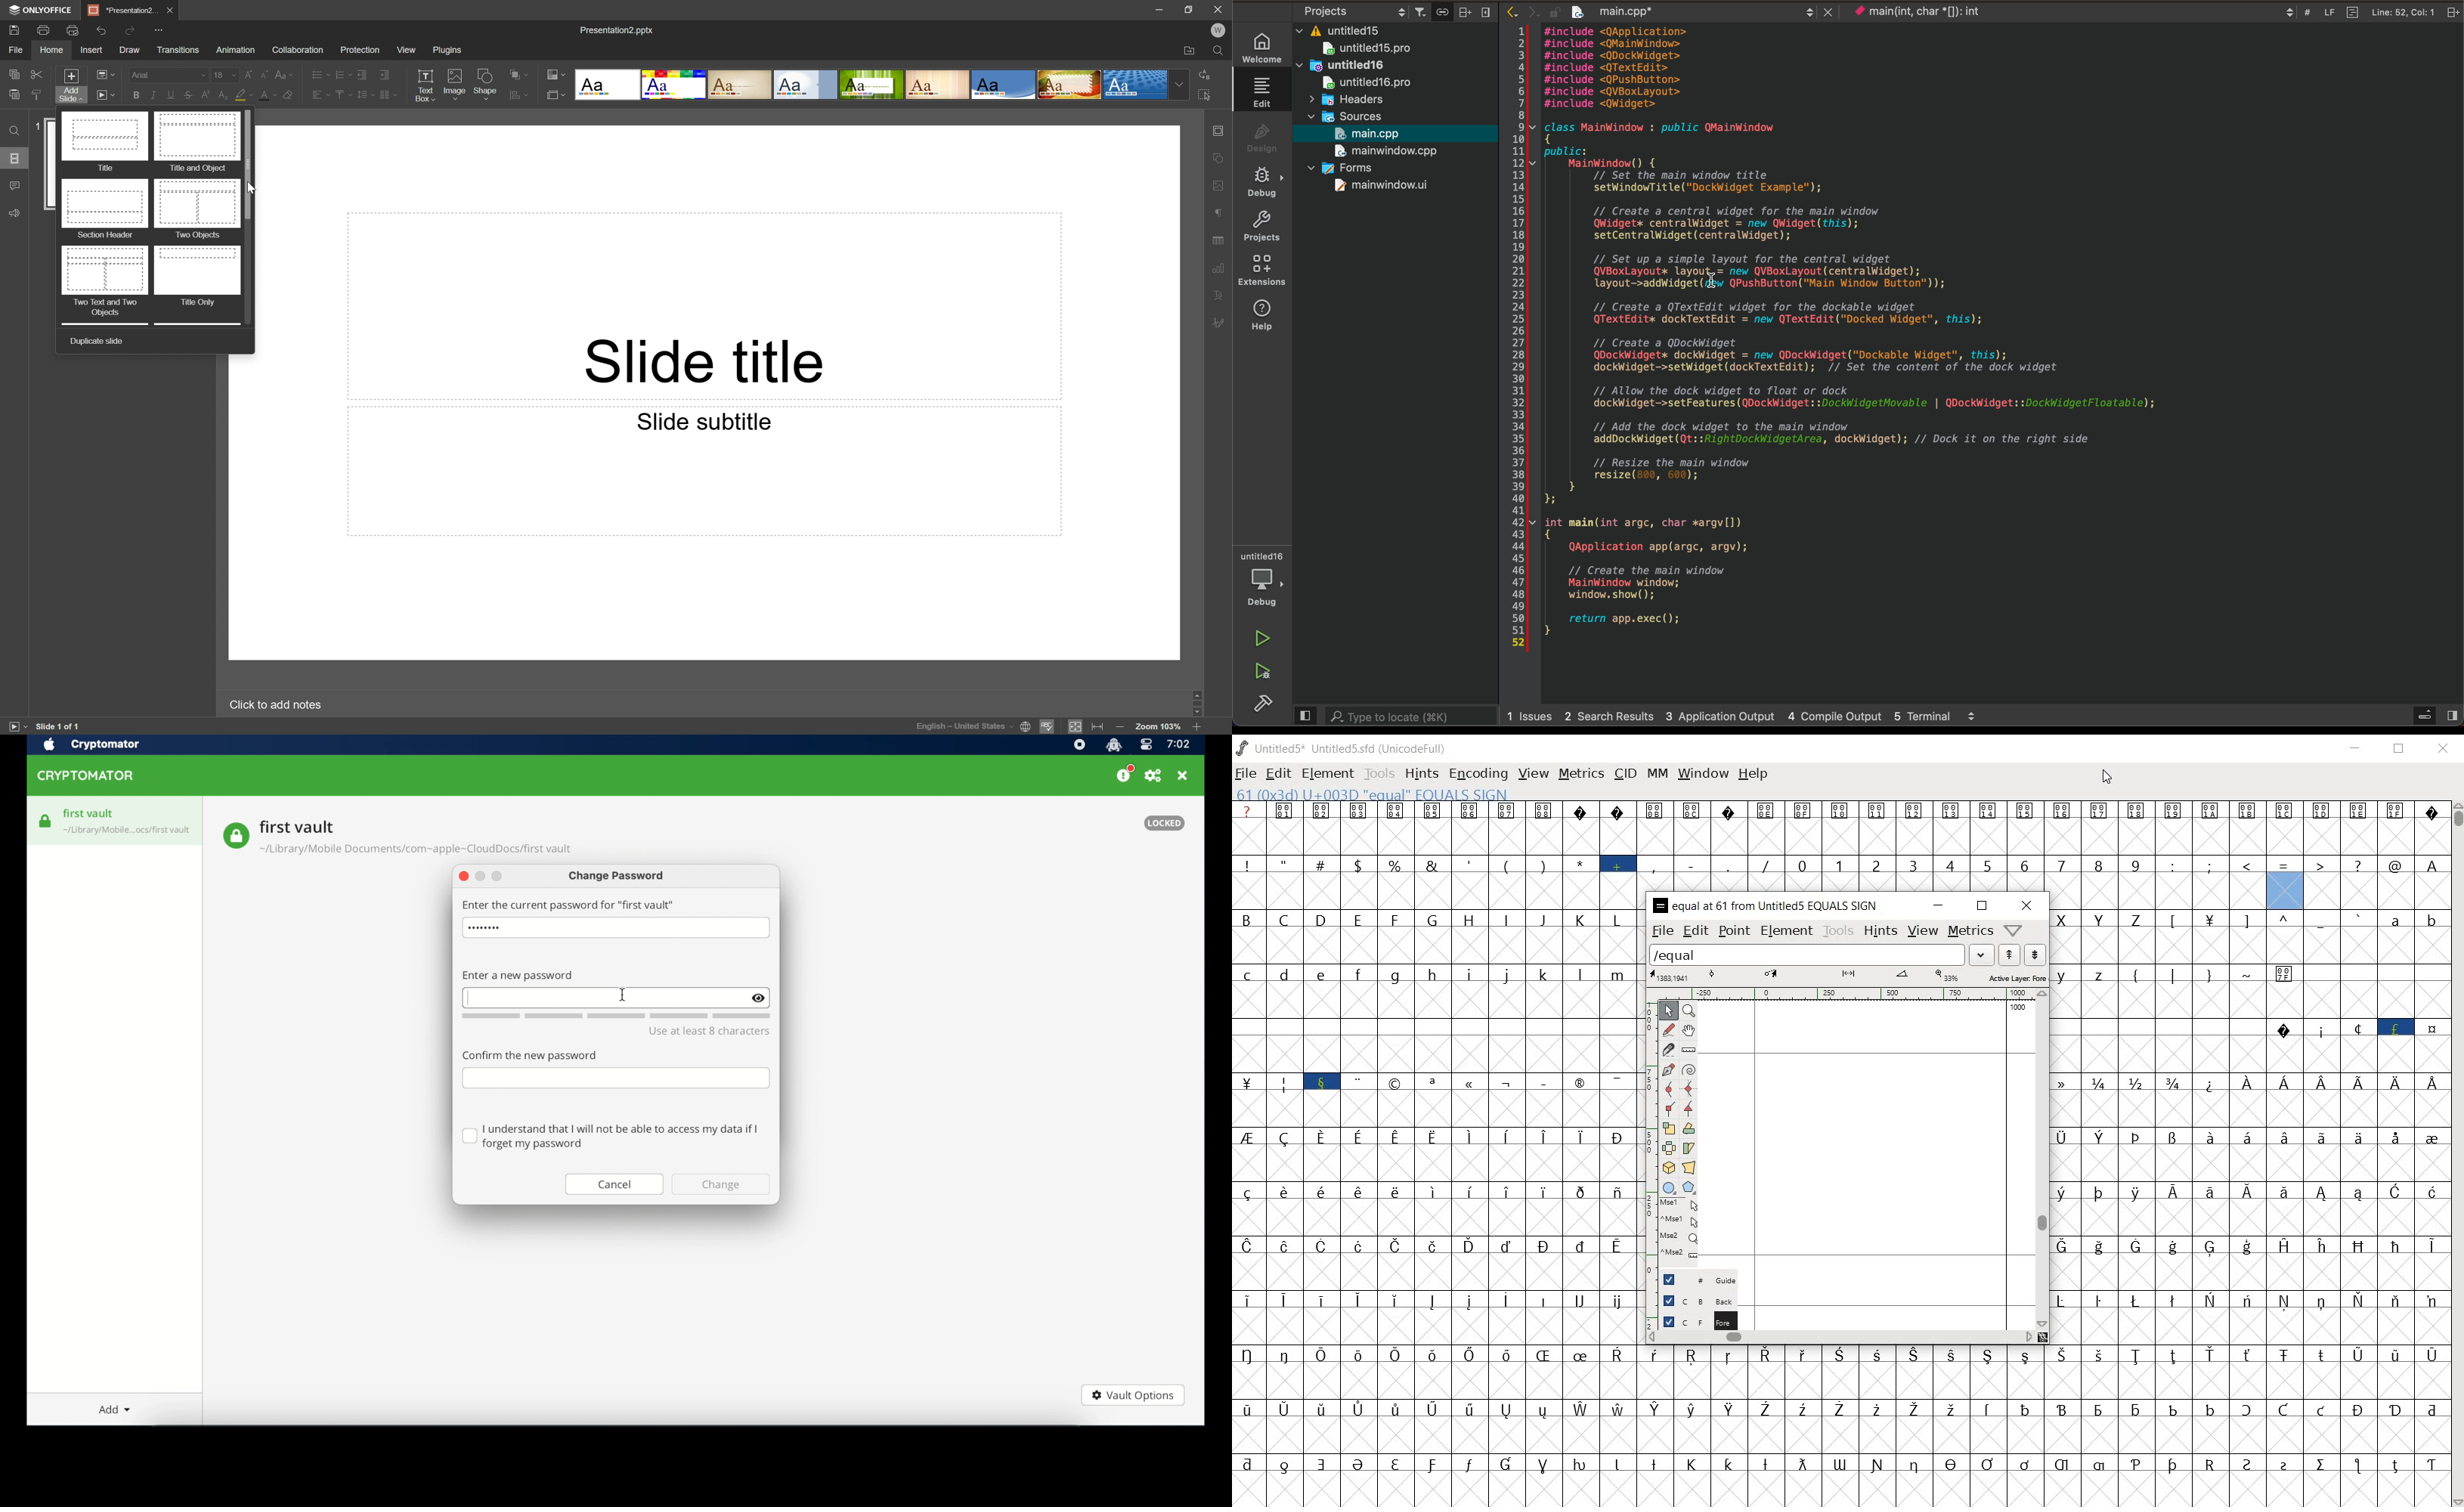 This screenshot has width=2464, height=1512. Describe the element at coordinates (1949, 846) in the screenshot. I see `glyph characters` at that location.